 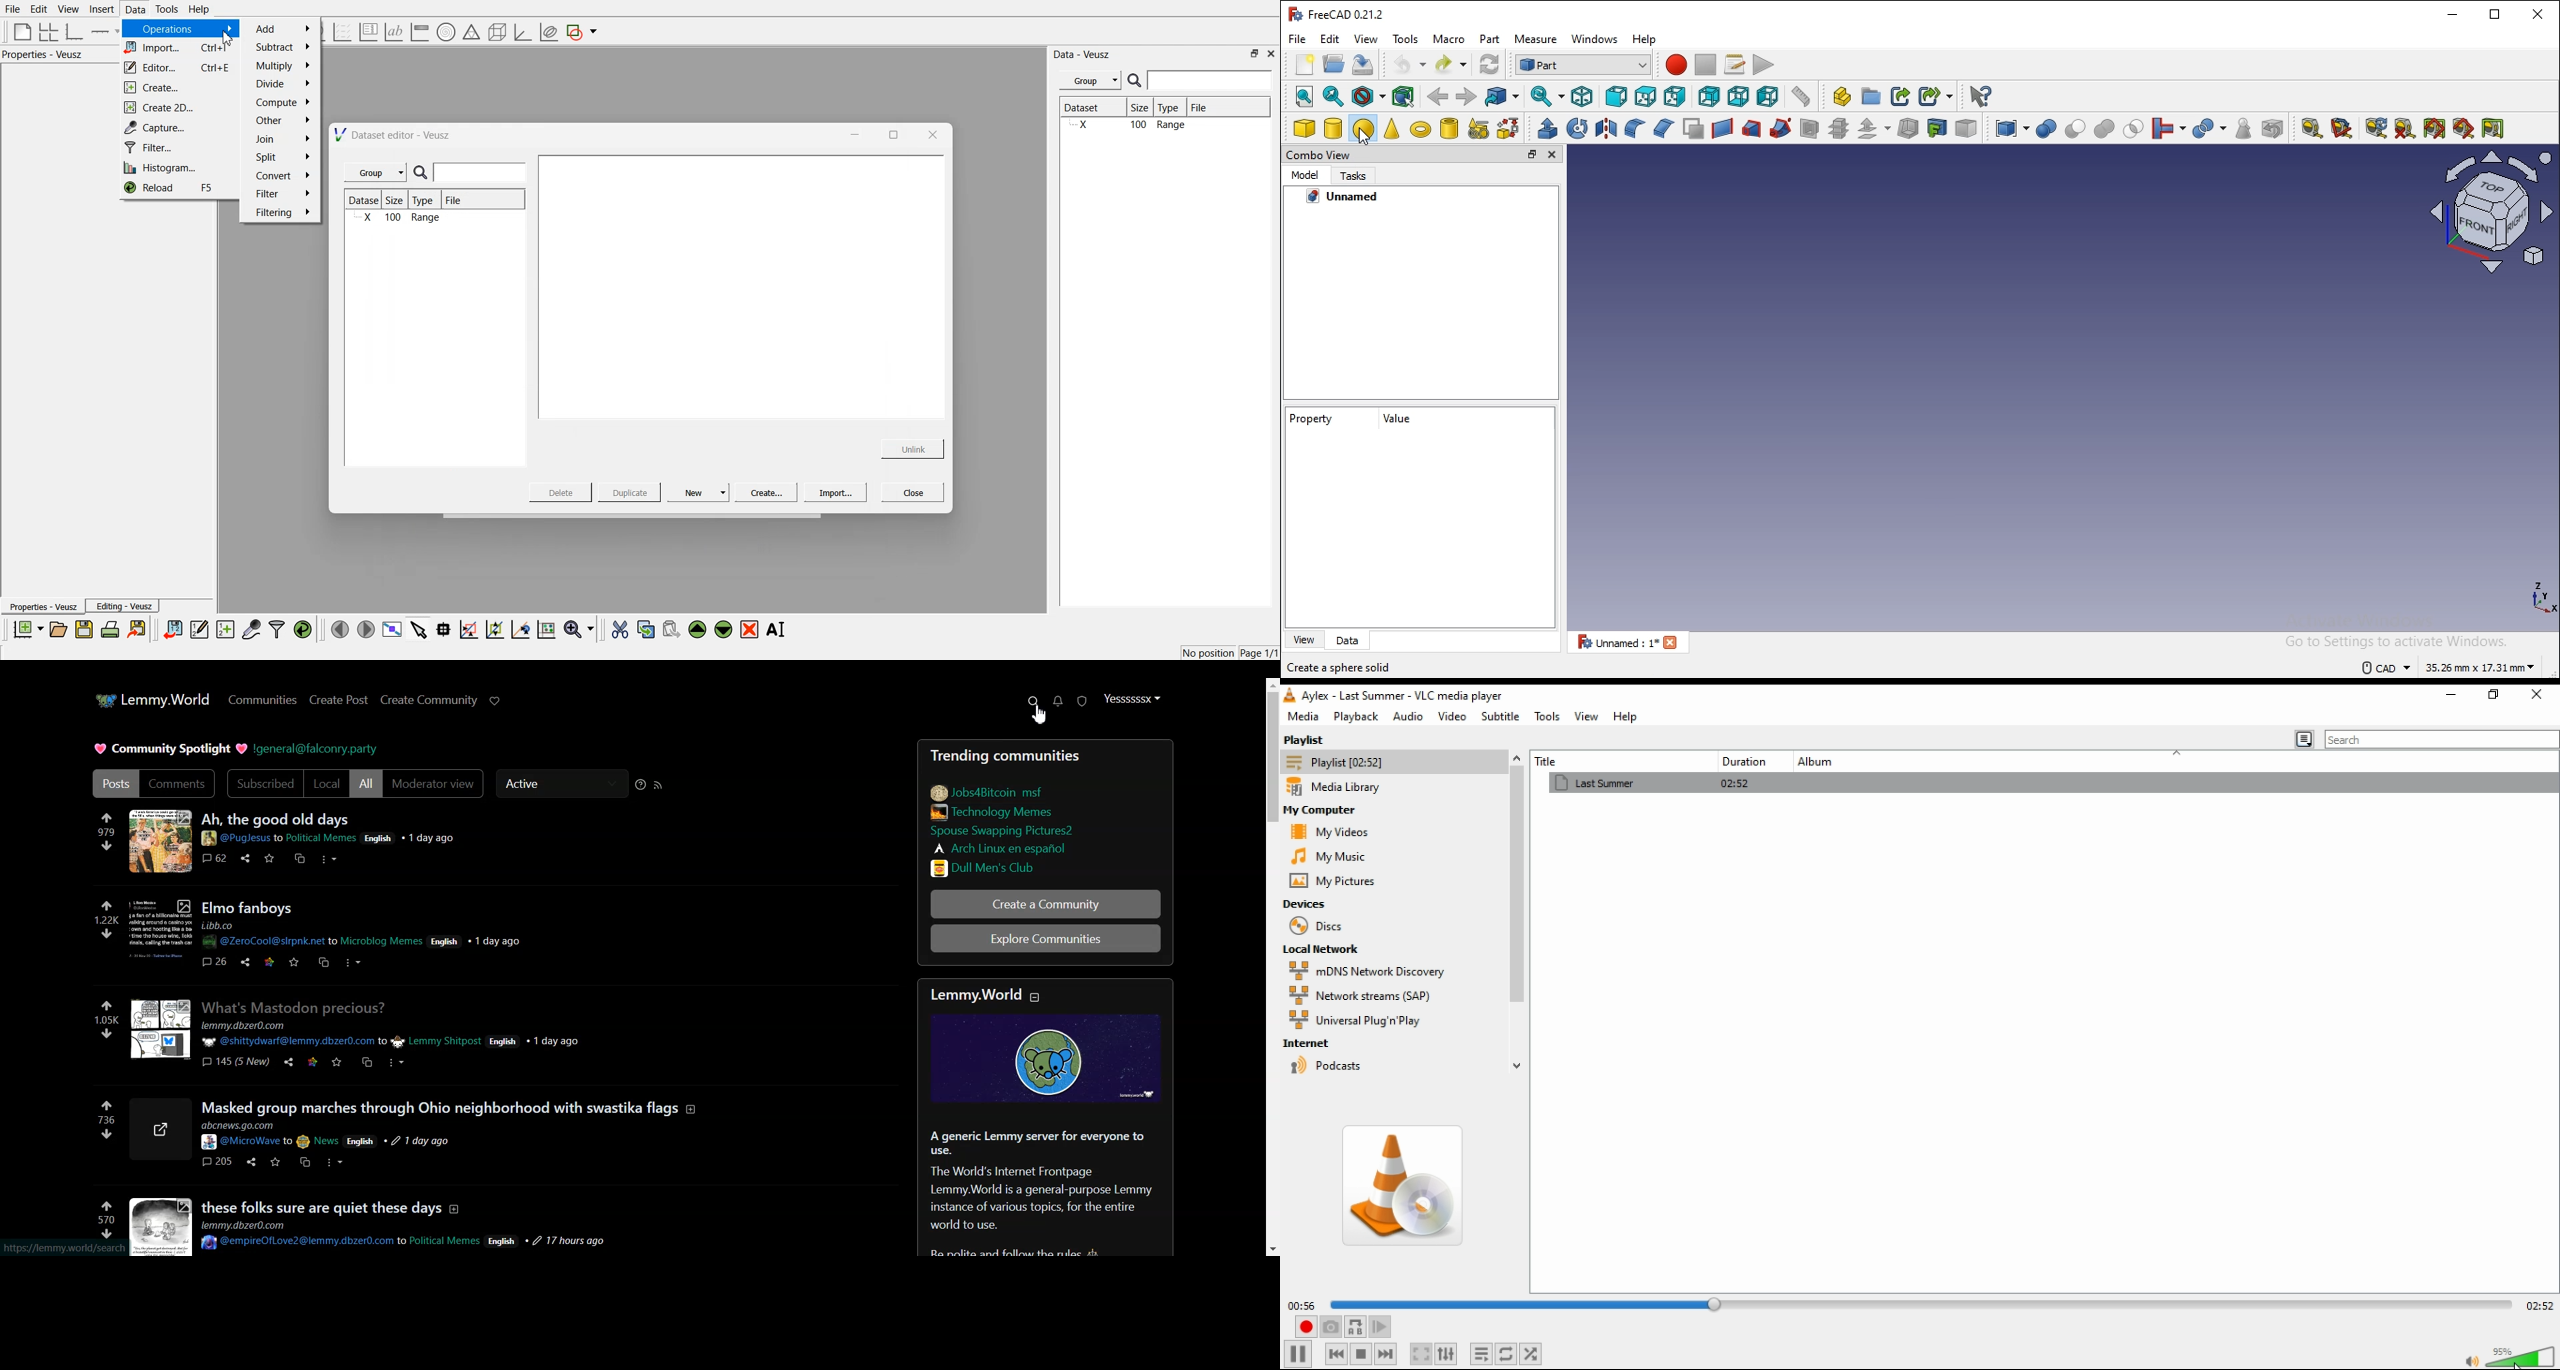 I want to click on view, so click(x=1304, y=639).